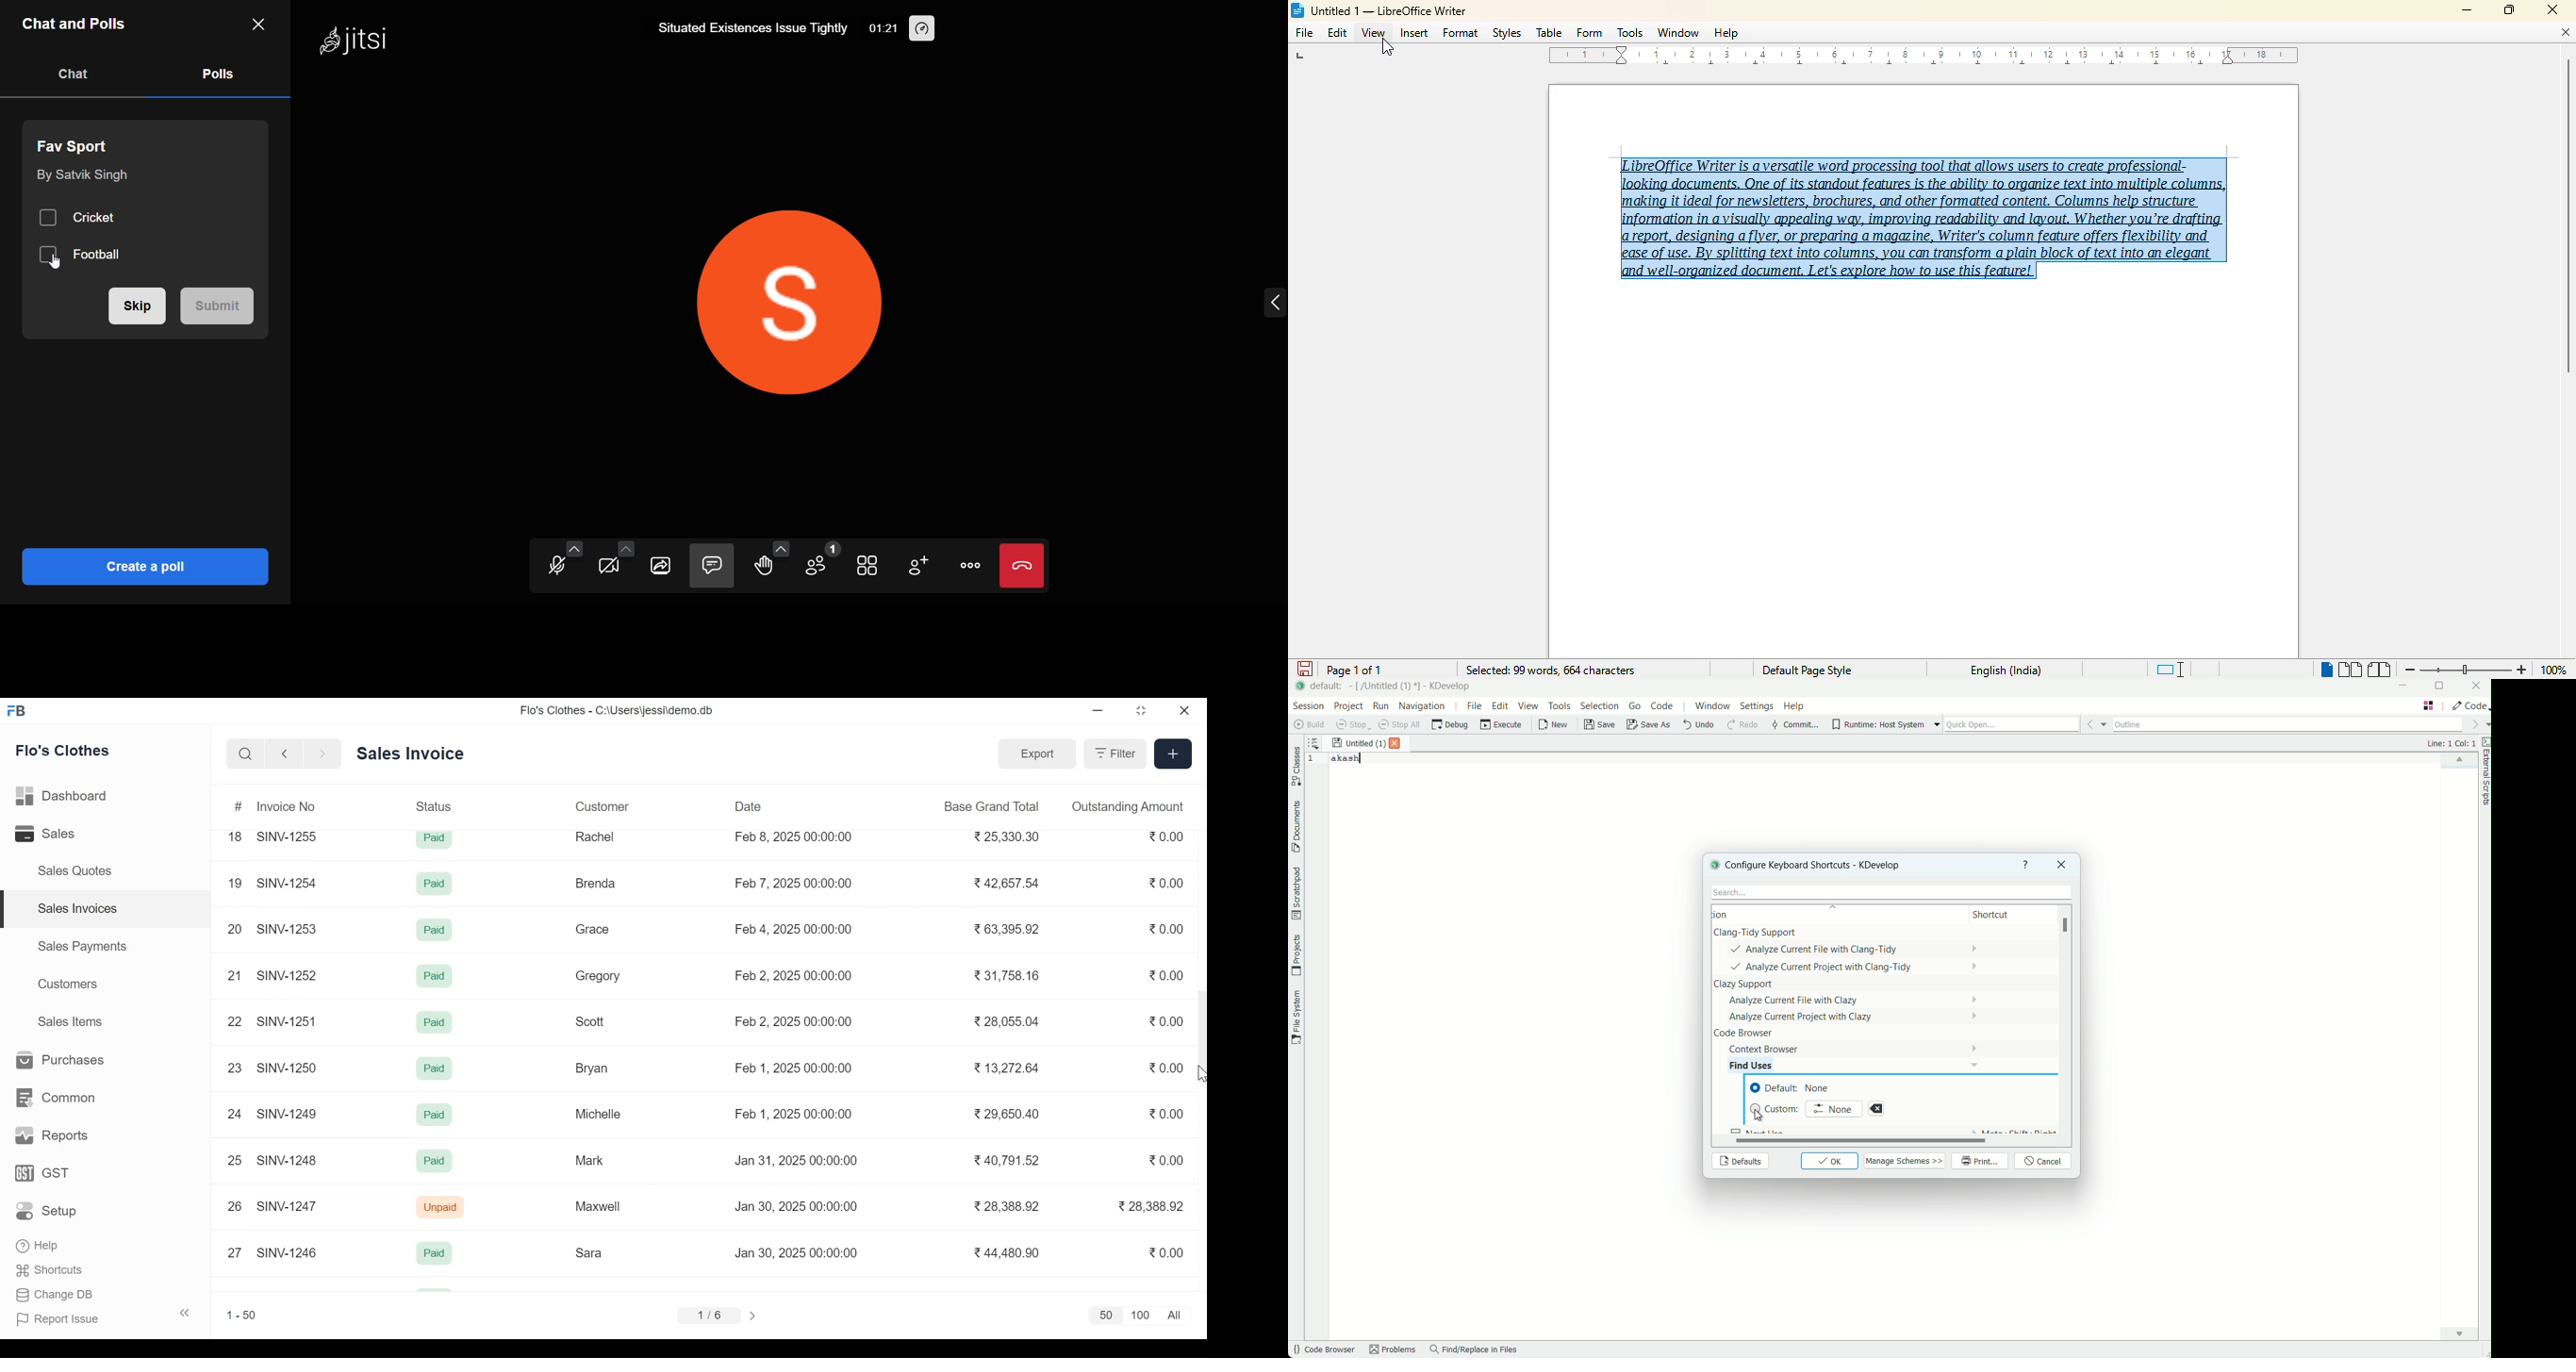 The width and height of the screenshot is (2576, 1372). I want to click on Paid, so click(436, 839).